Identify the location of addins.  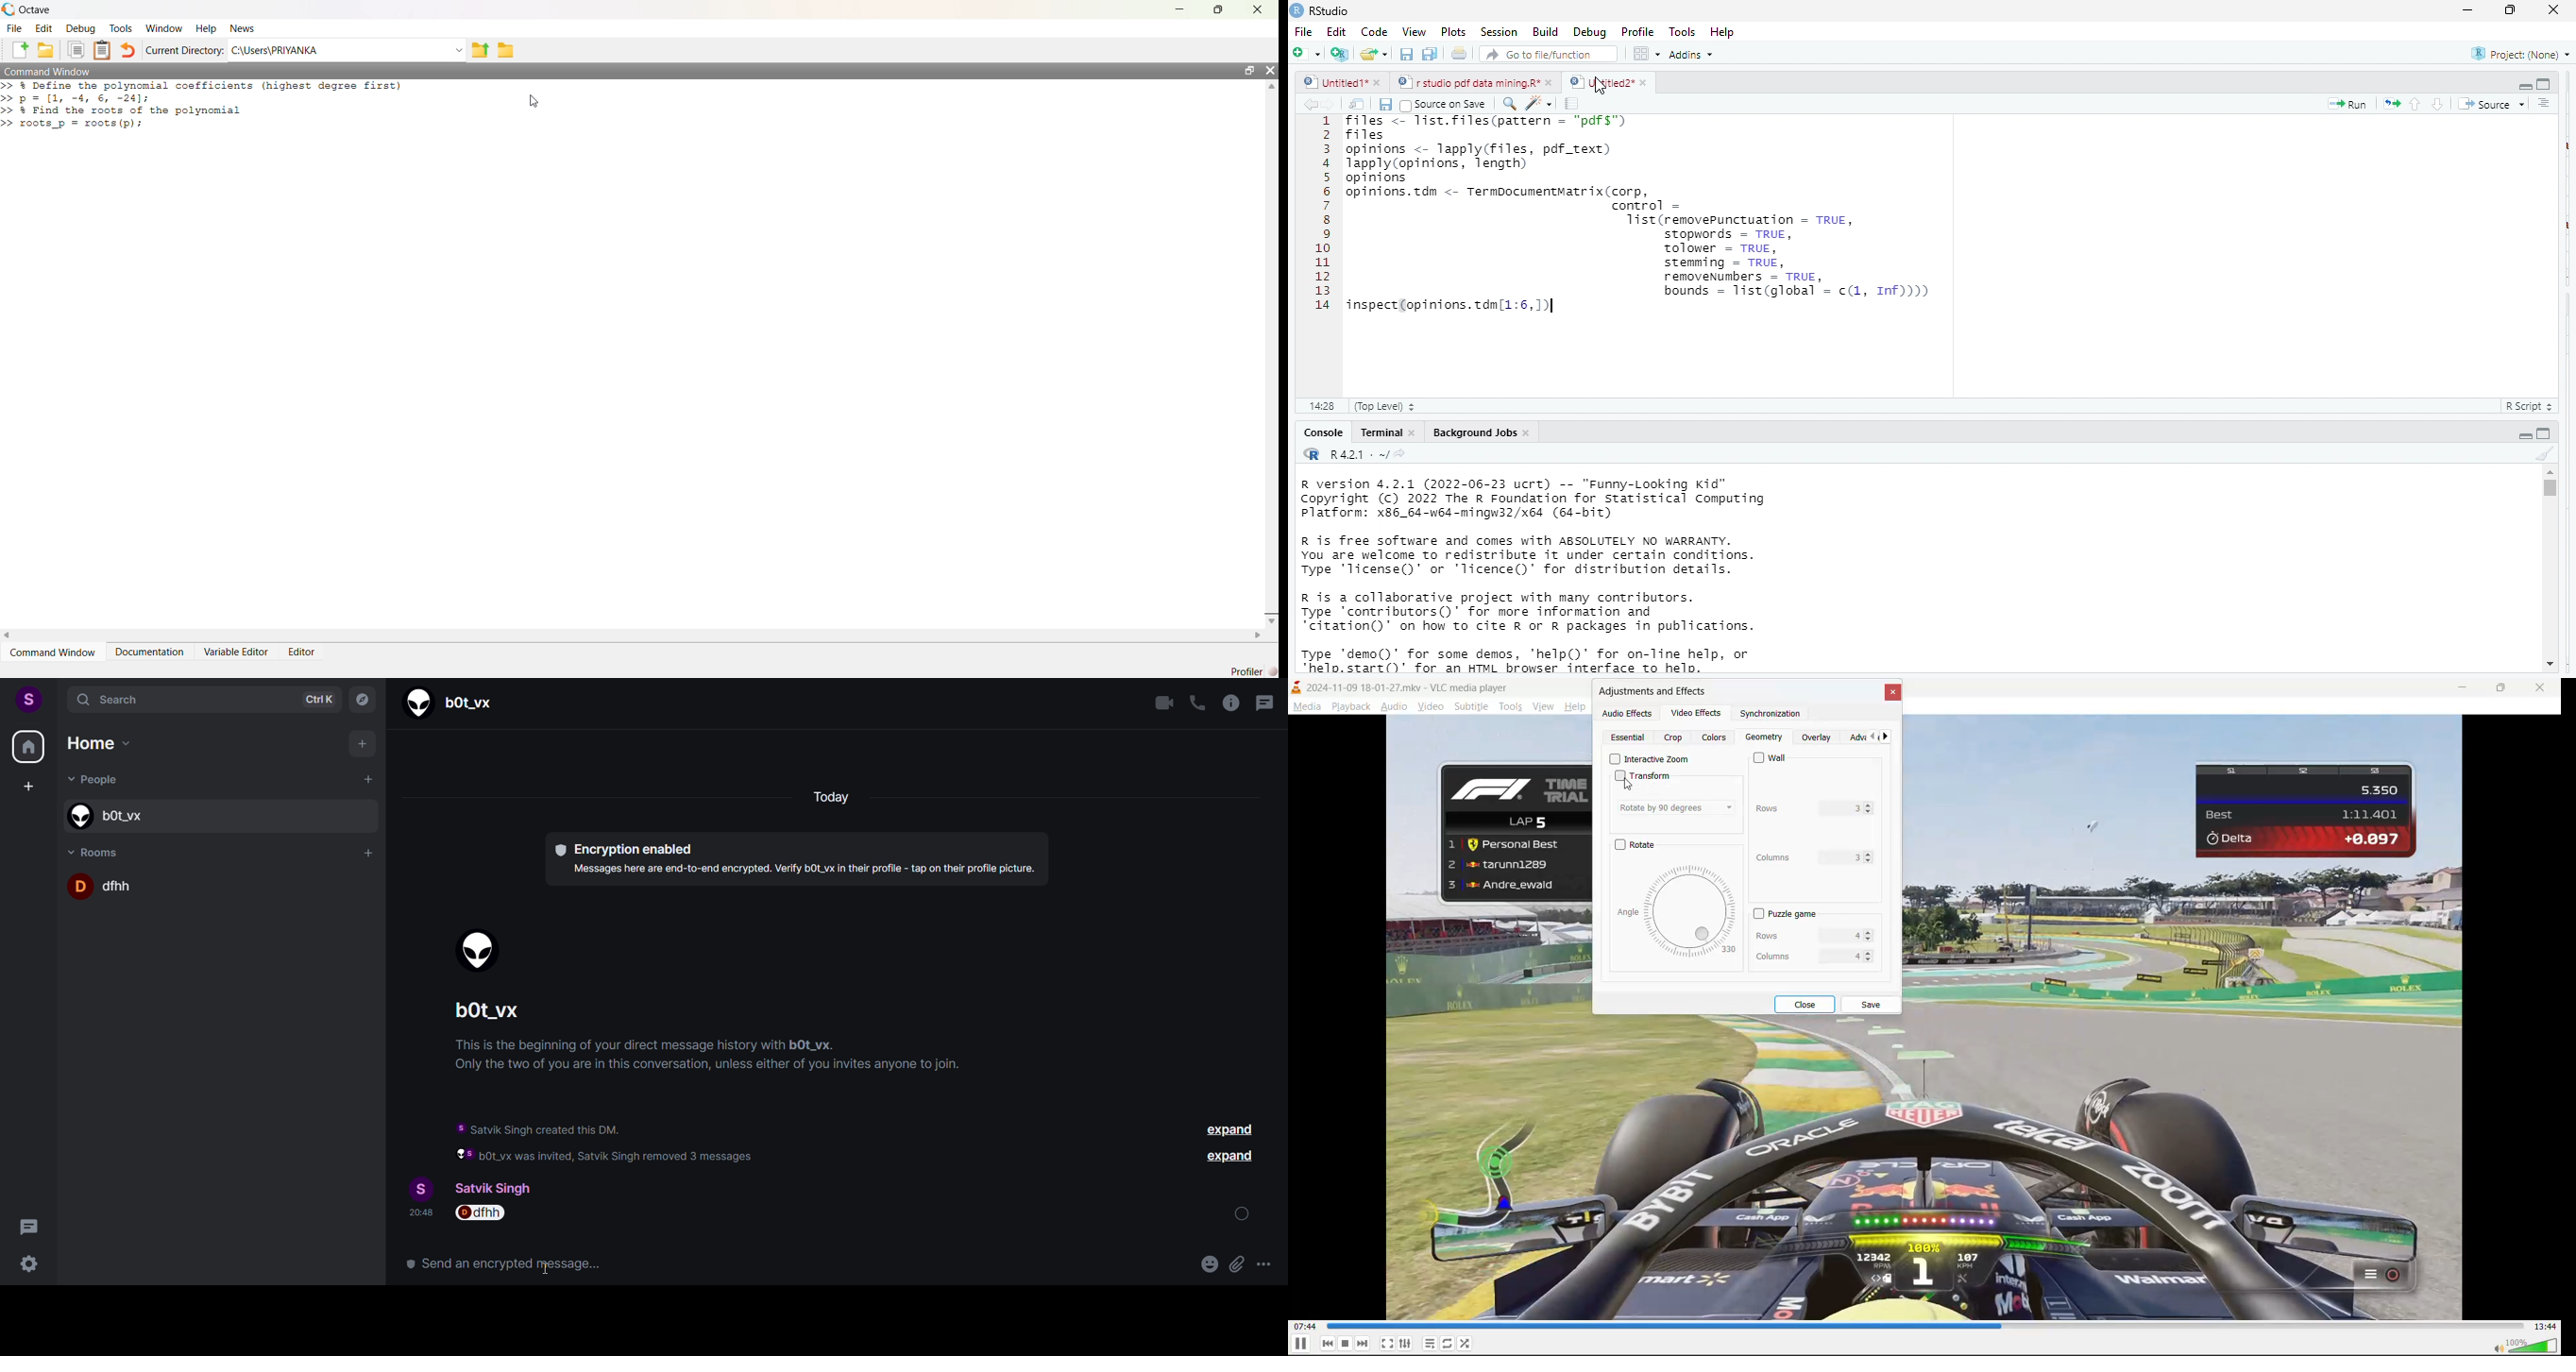
(1696, 54).